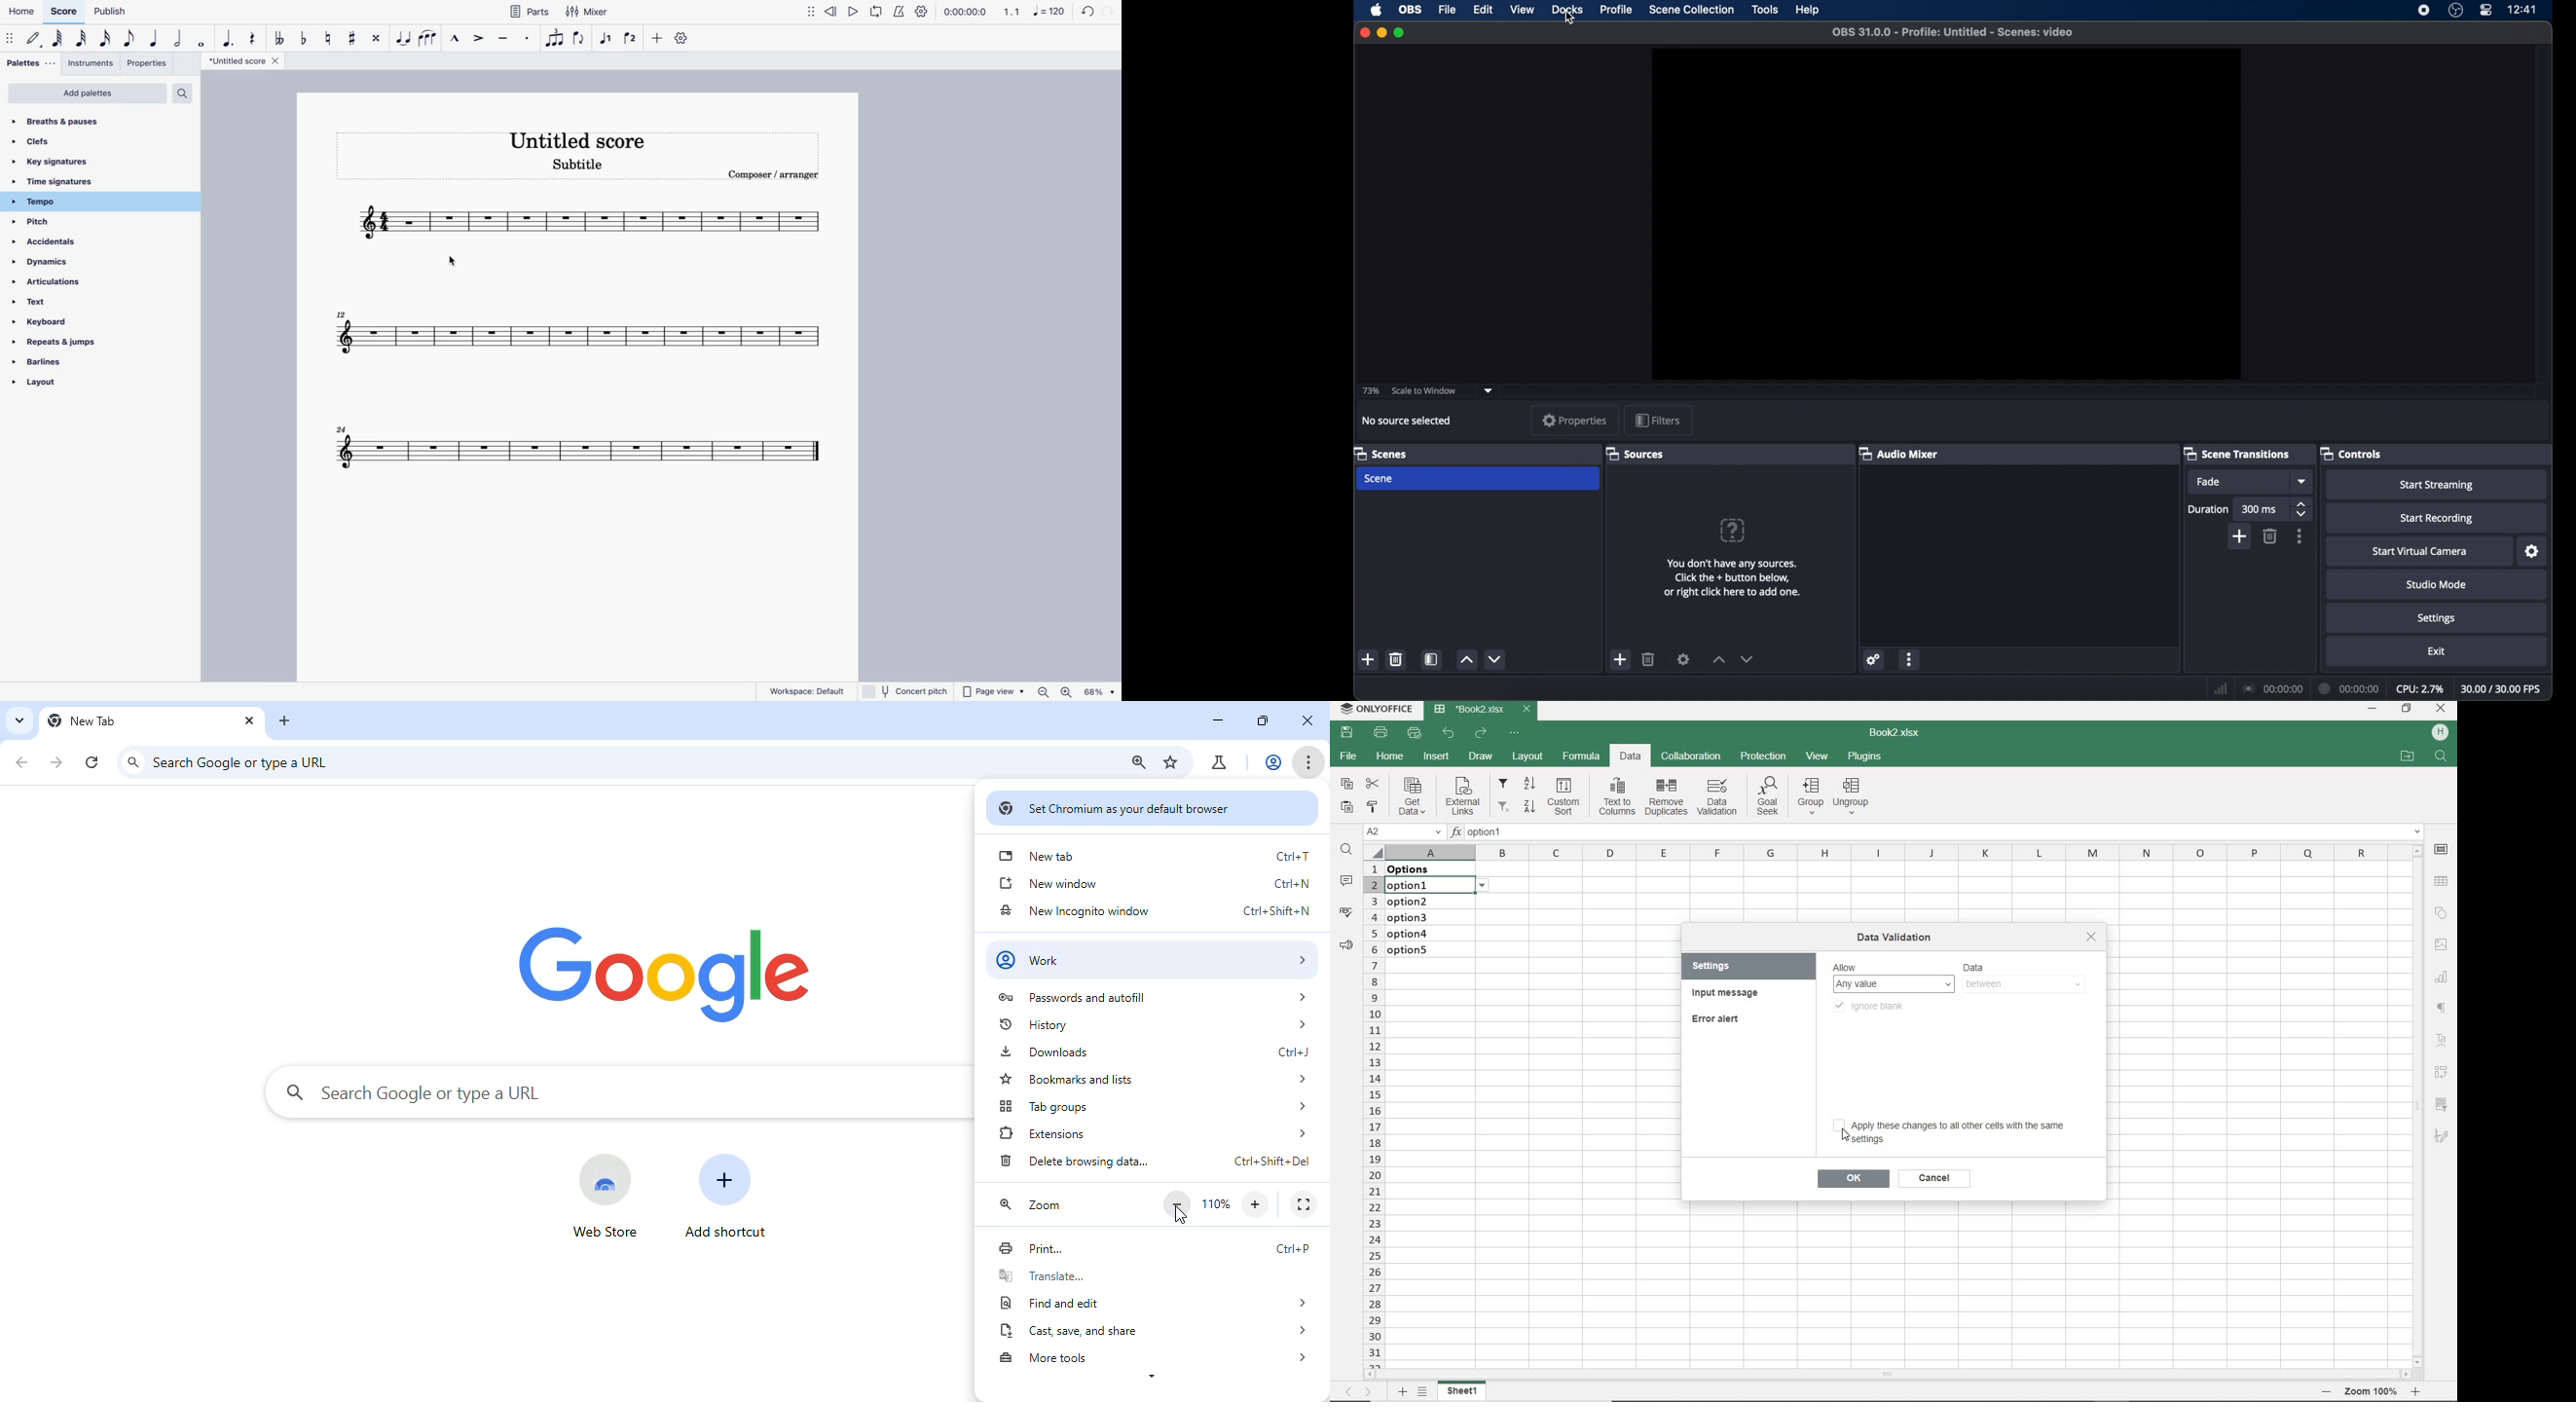 This screenshot has width=2576, height=1428. I want to click on fade, so click(2209, 482).